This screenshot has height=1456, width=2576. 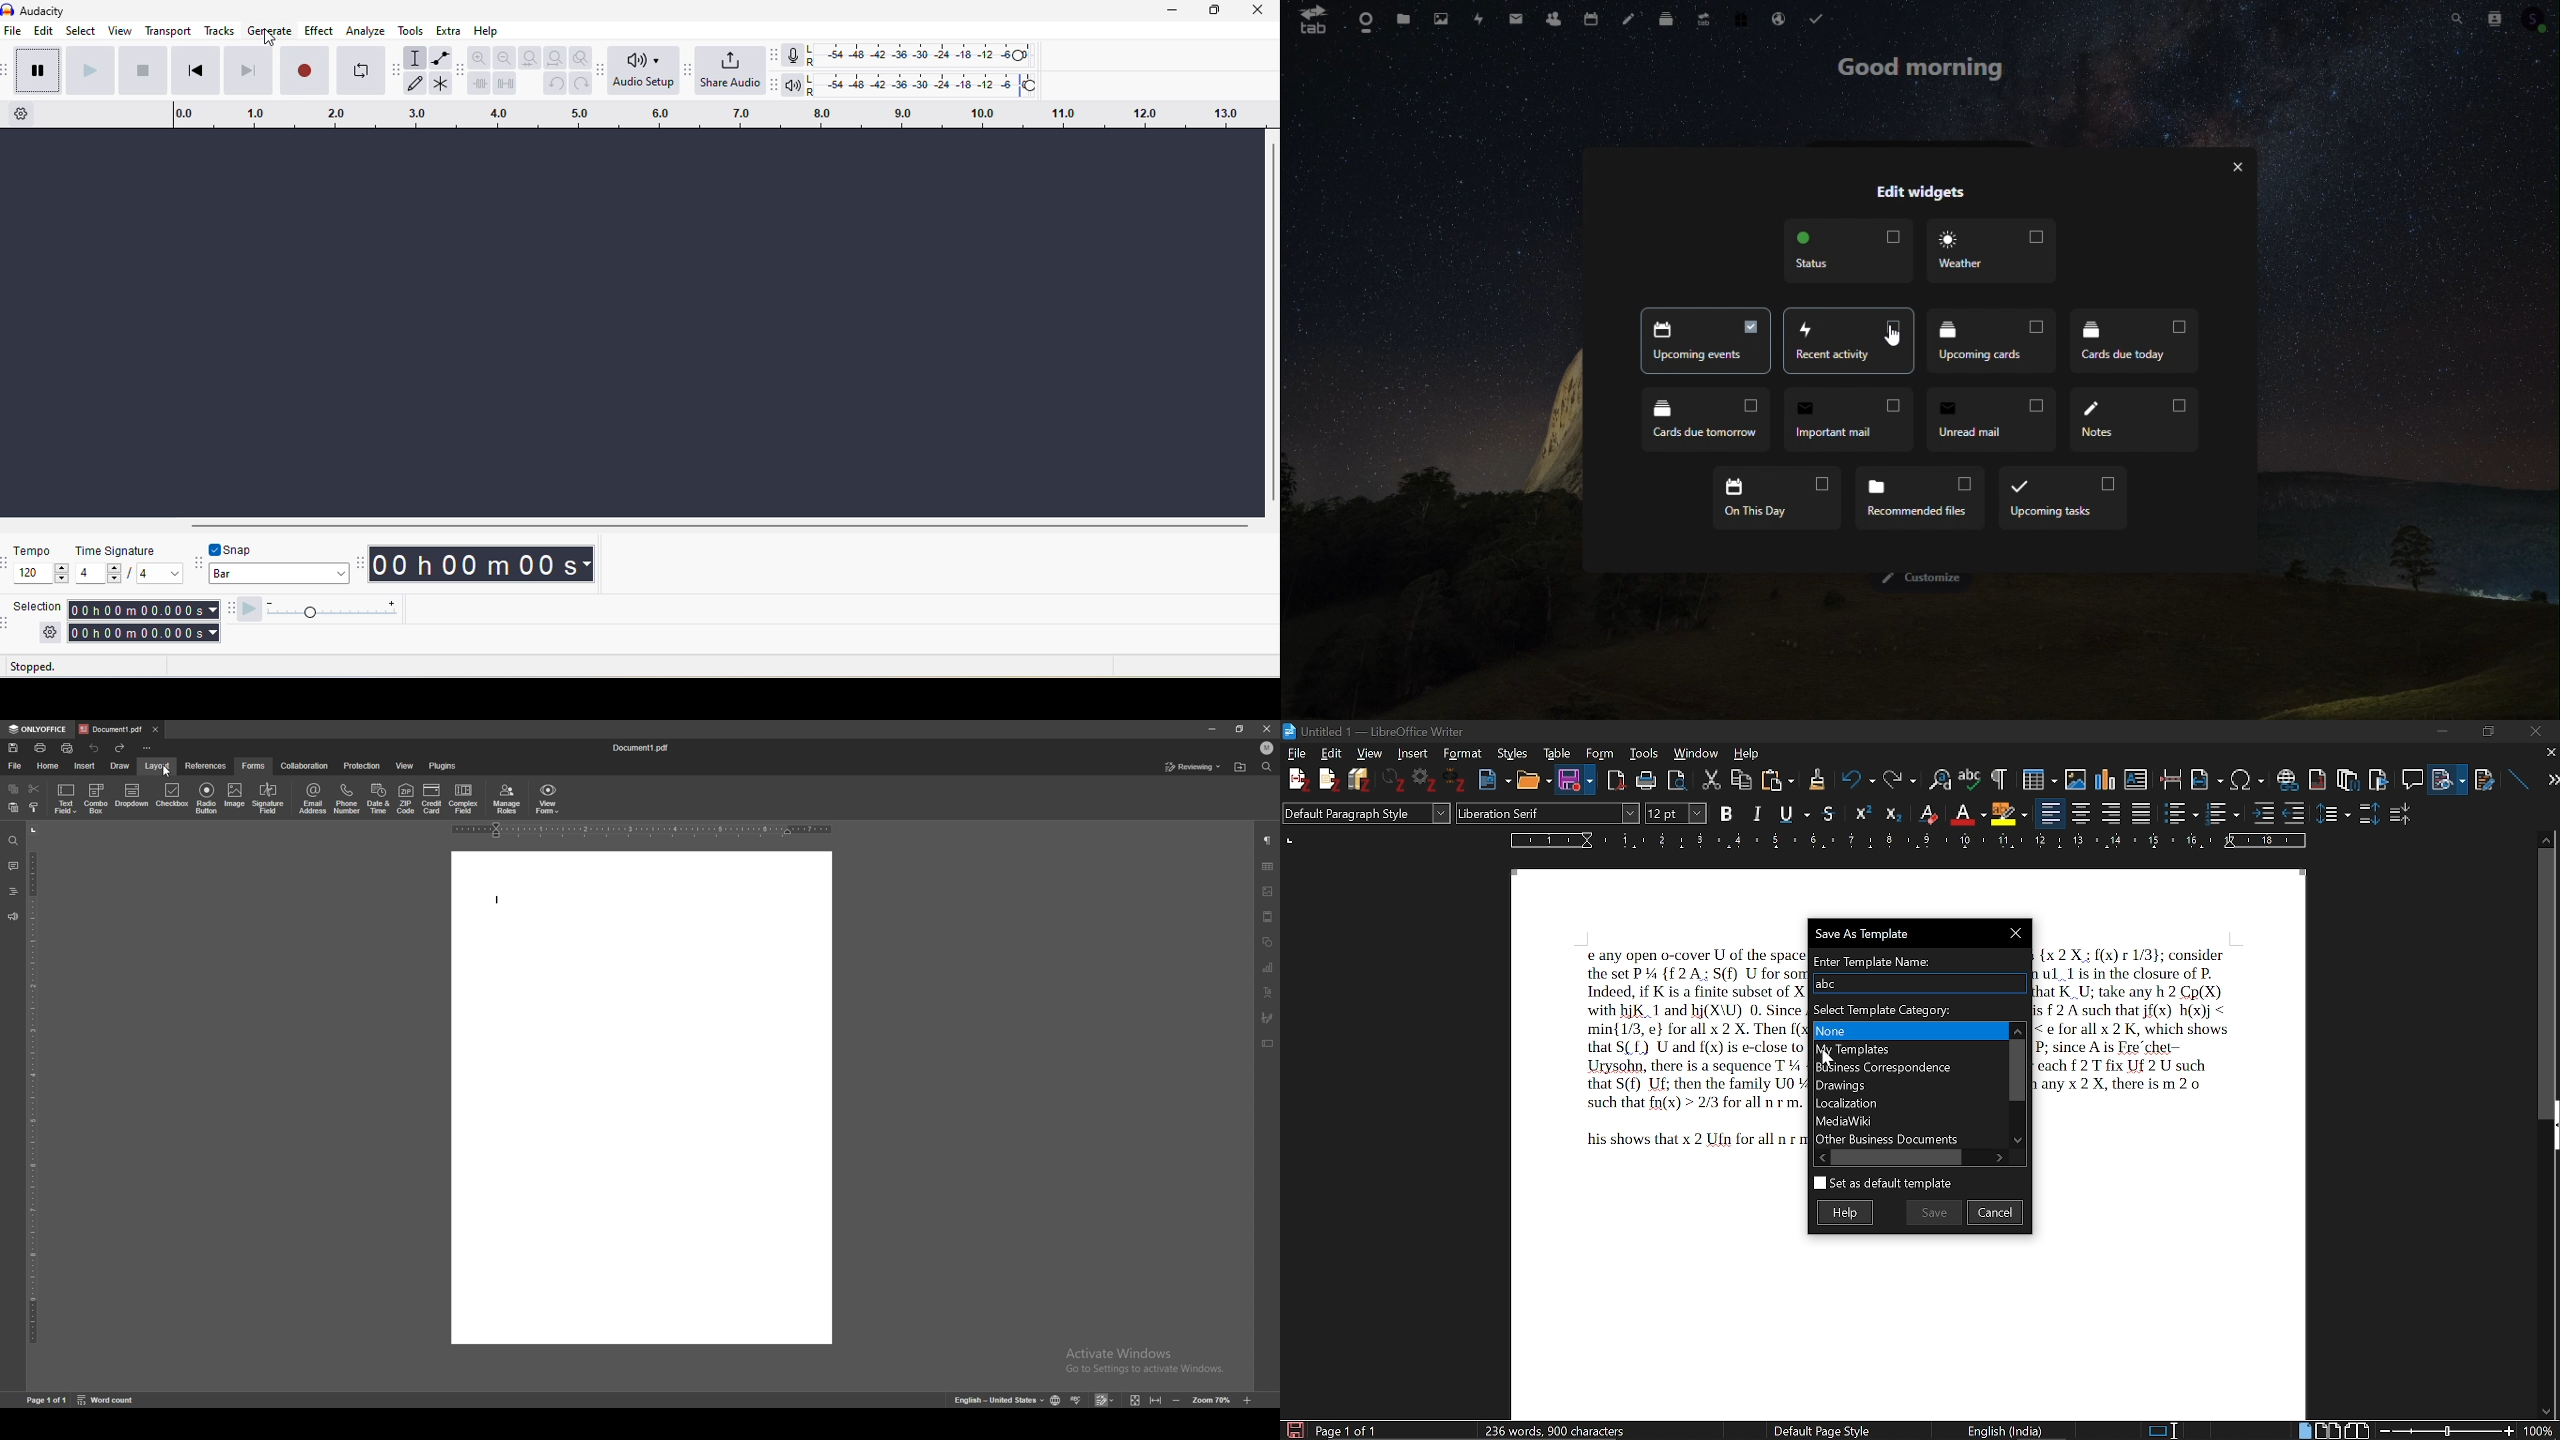 What do you see at coordinates (1779, 18) in the screenshot?
I see `Email hosting` at bounding box center [1779, 18].